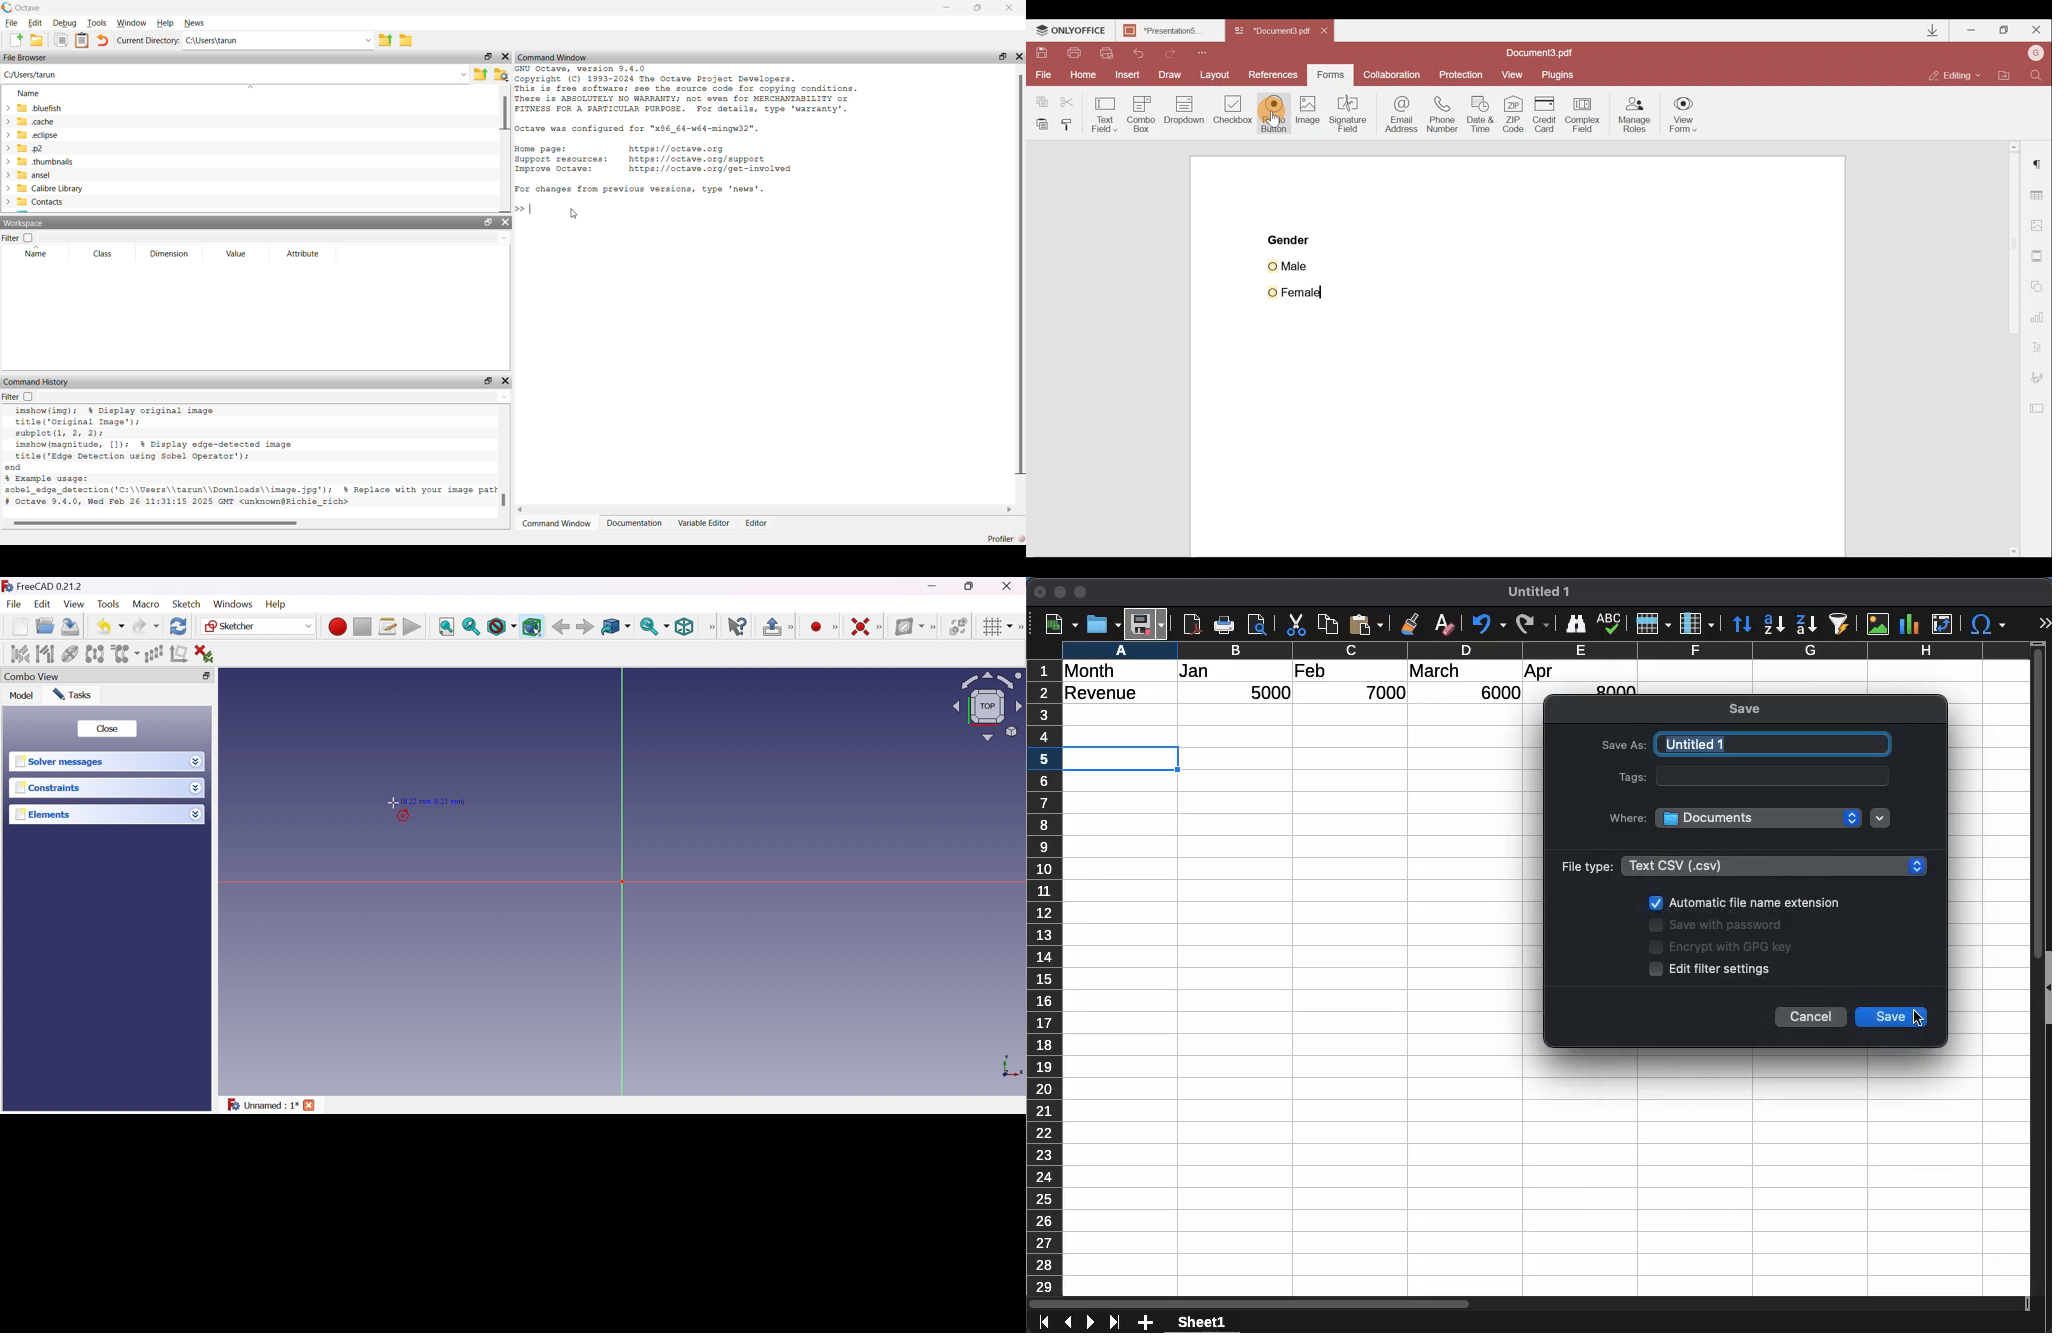 The width and height of the screenshot is (2072, 1344). Describe the element at coordinates (1414, 624) in the screenshot. I see `clone formatting` at that location.